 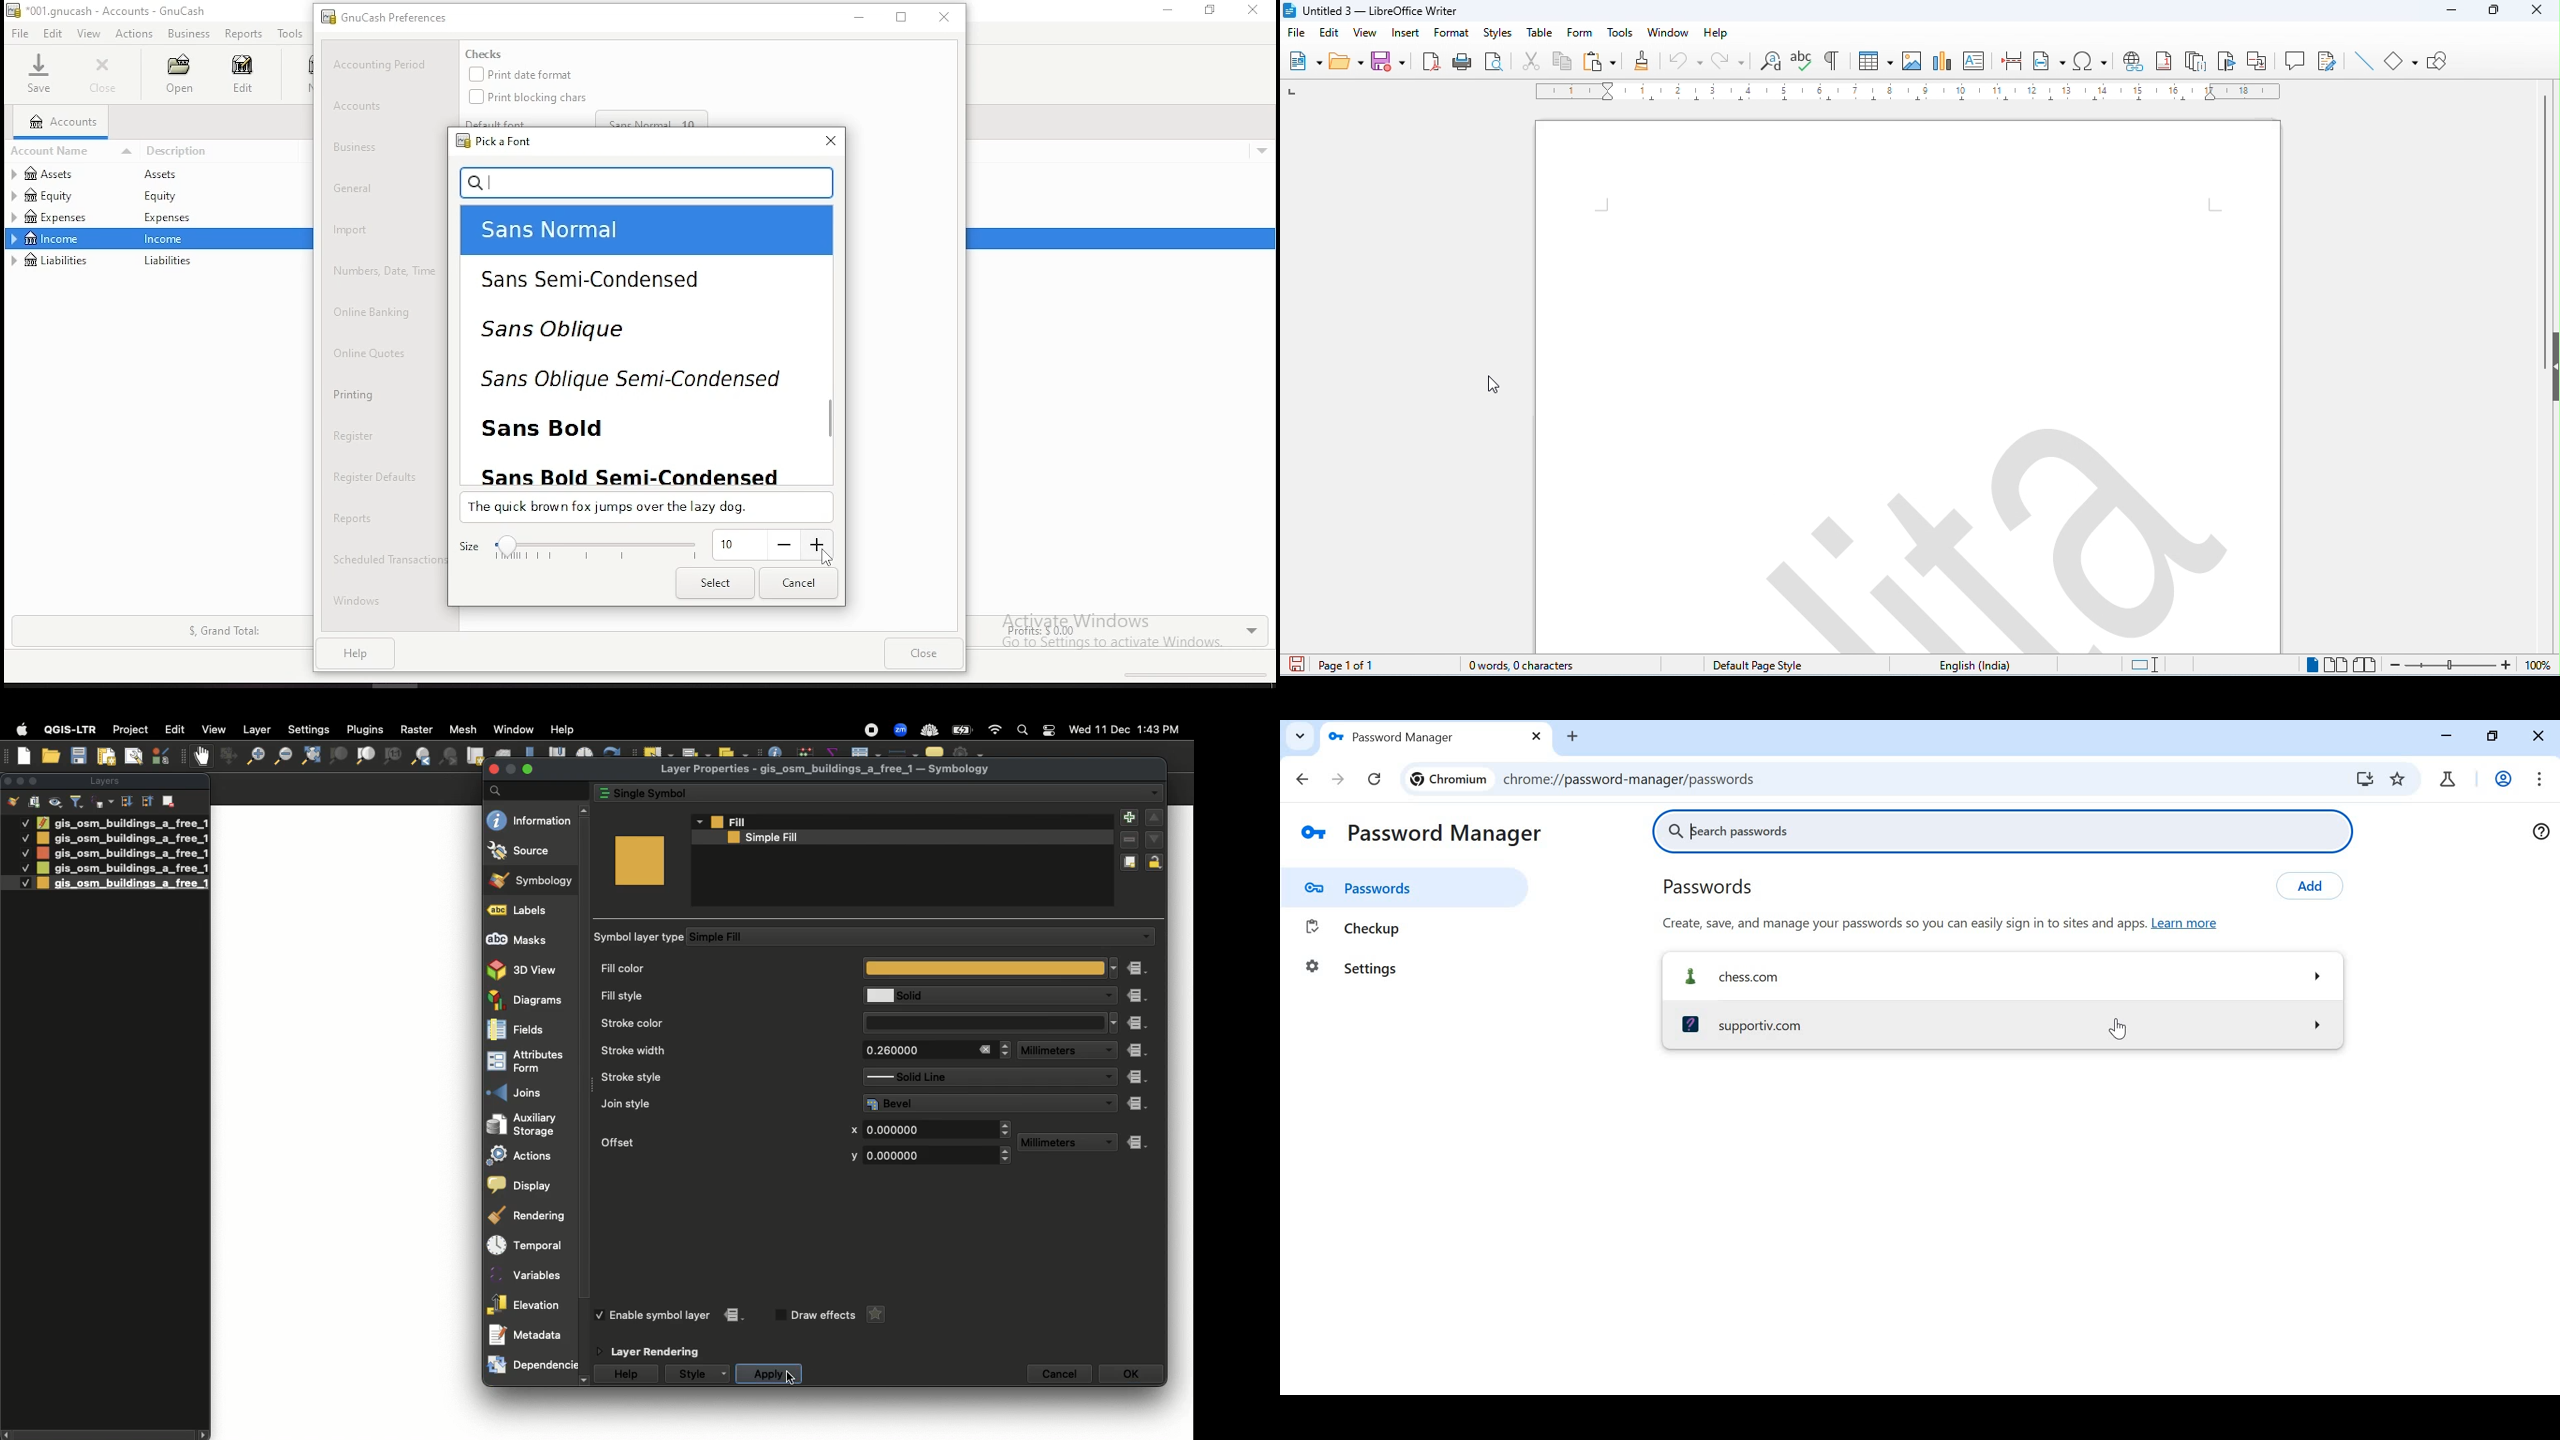 What do you see at coordinates (49, 195) in the screenshot?
I see `equity` at bounding box center [49, 195].